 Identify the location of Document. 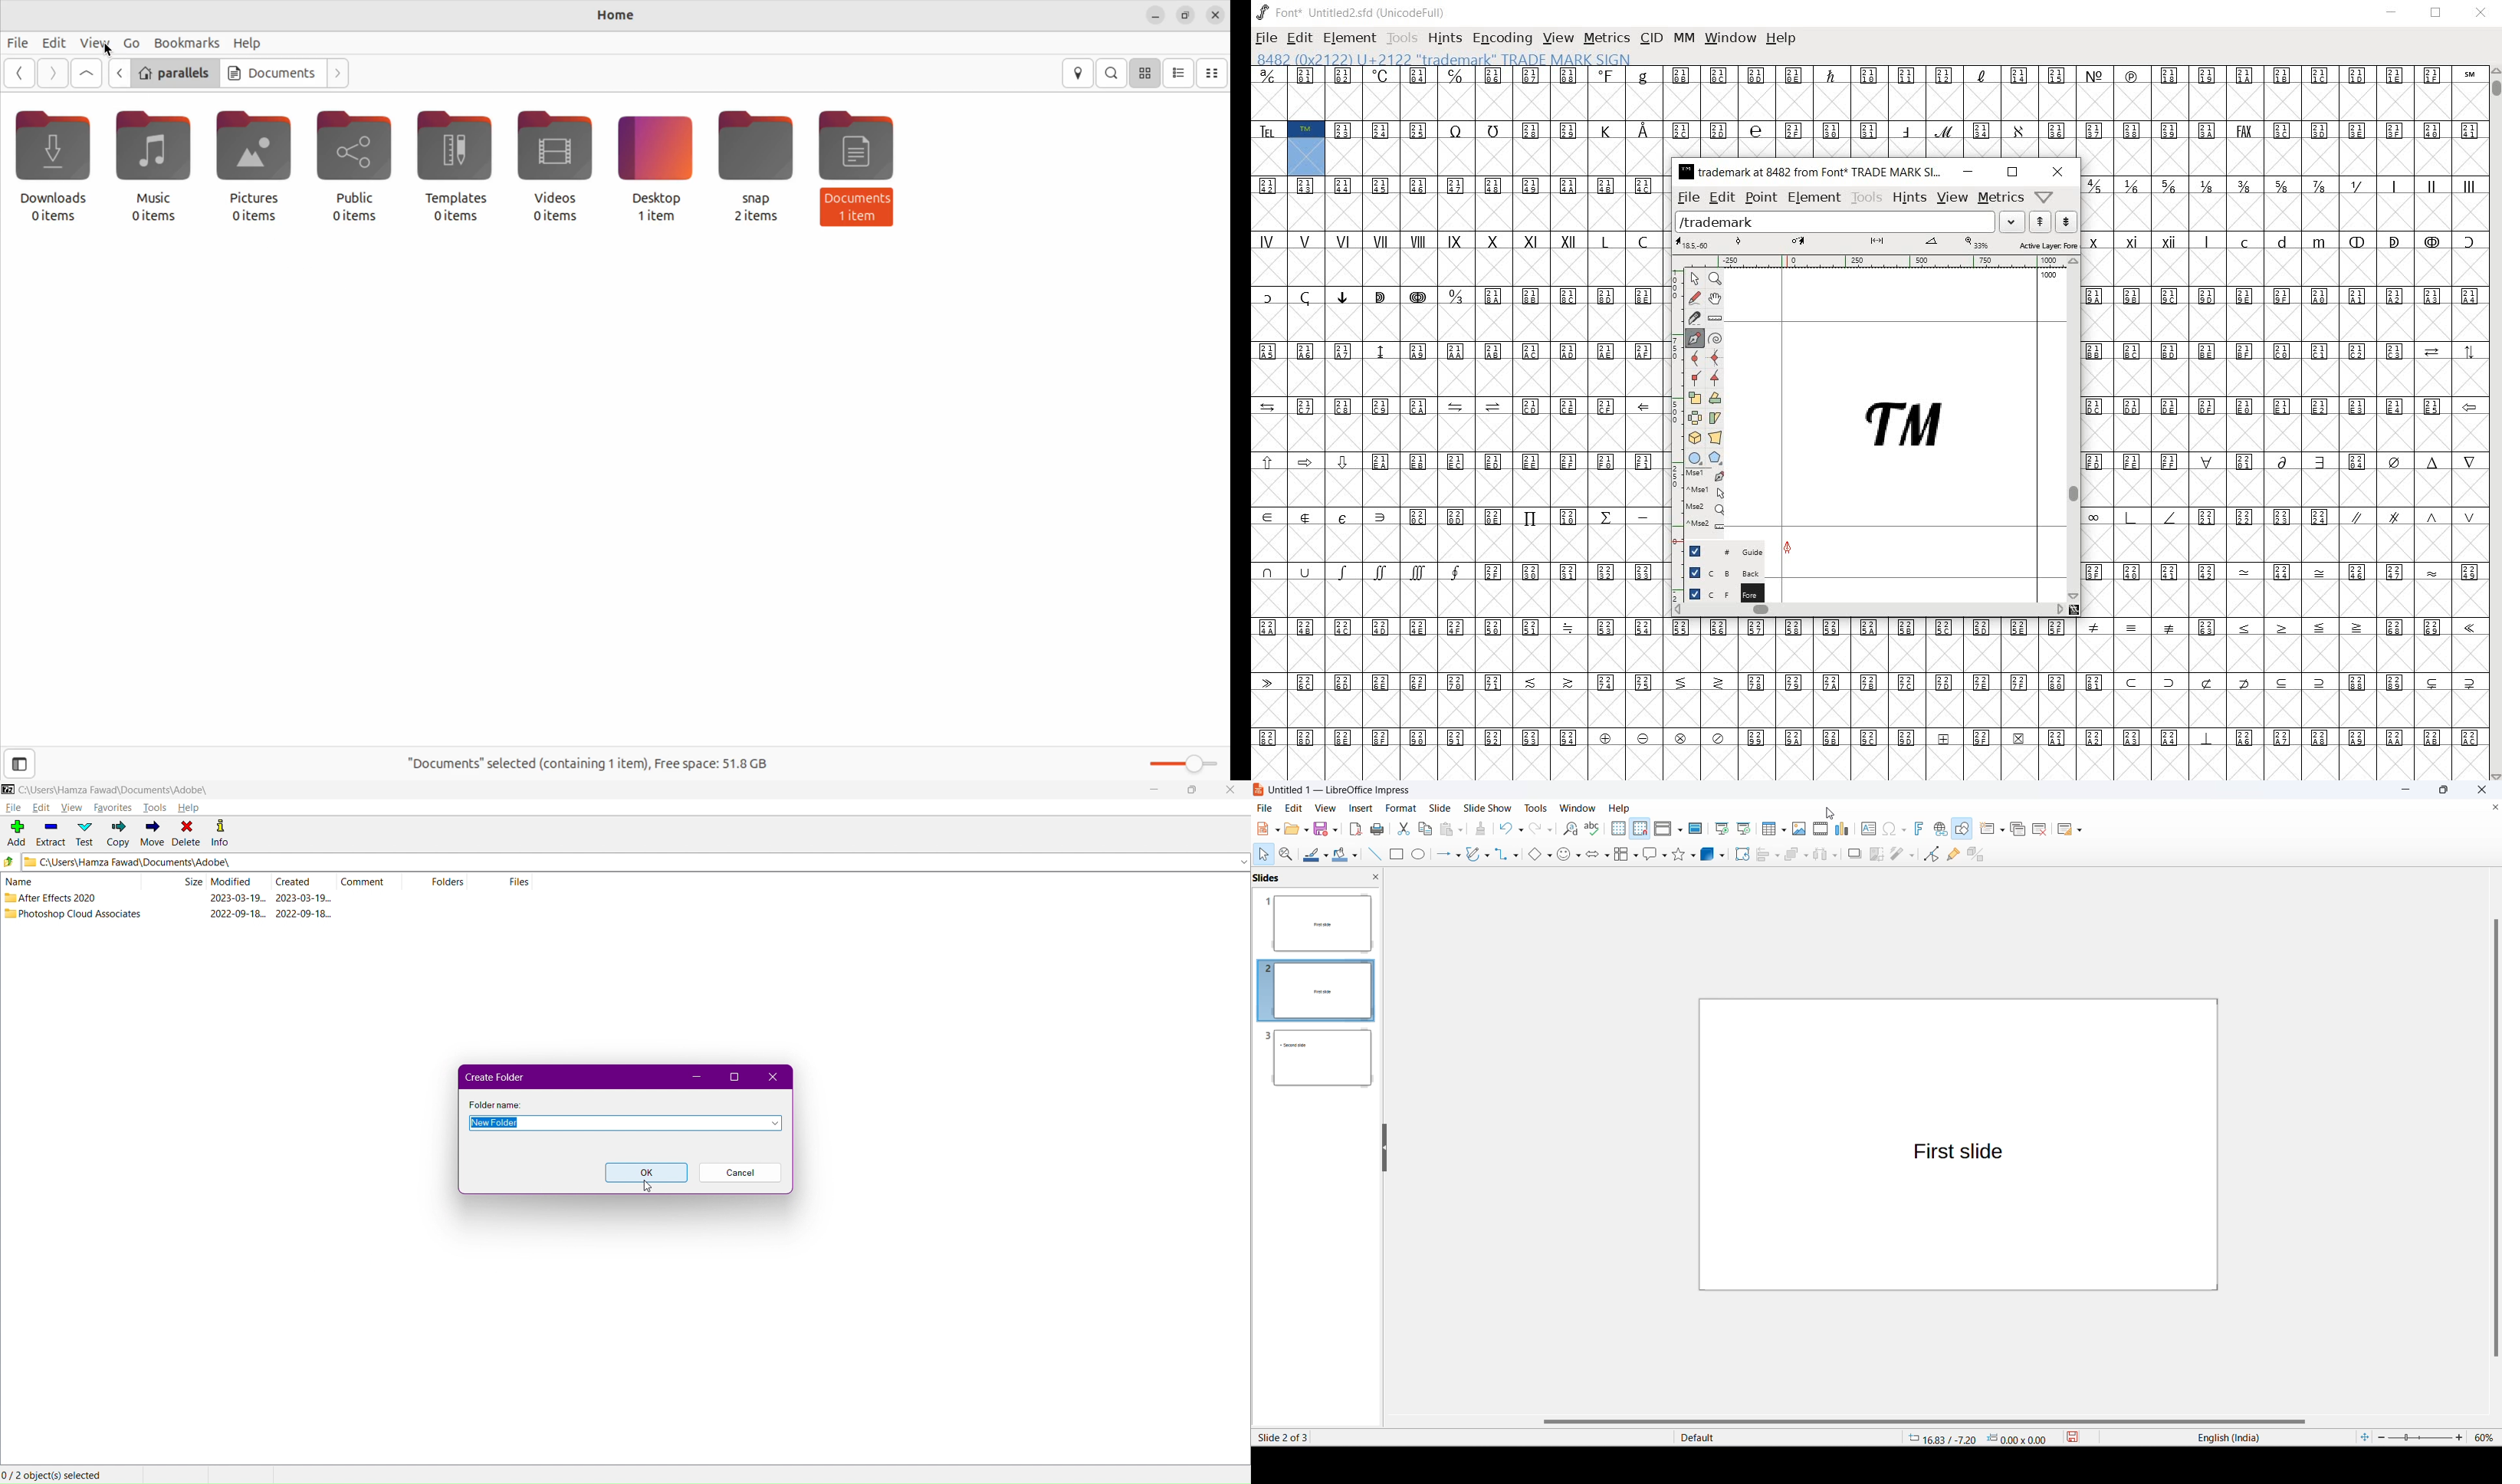
(858, 154).